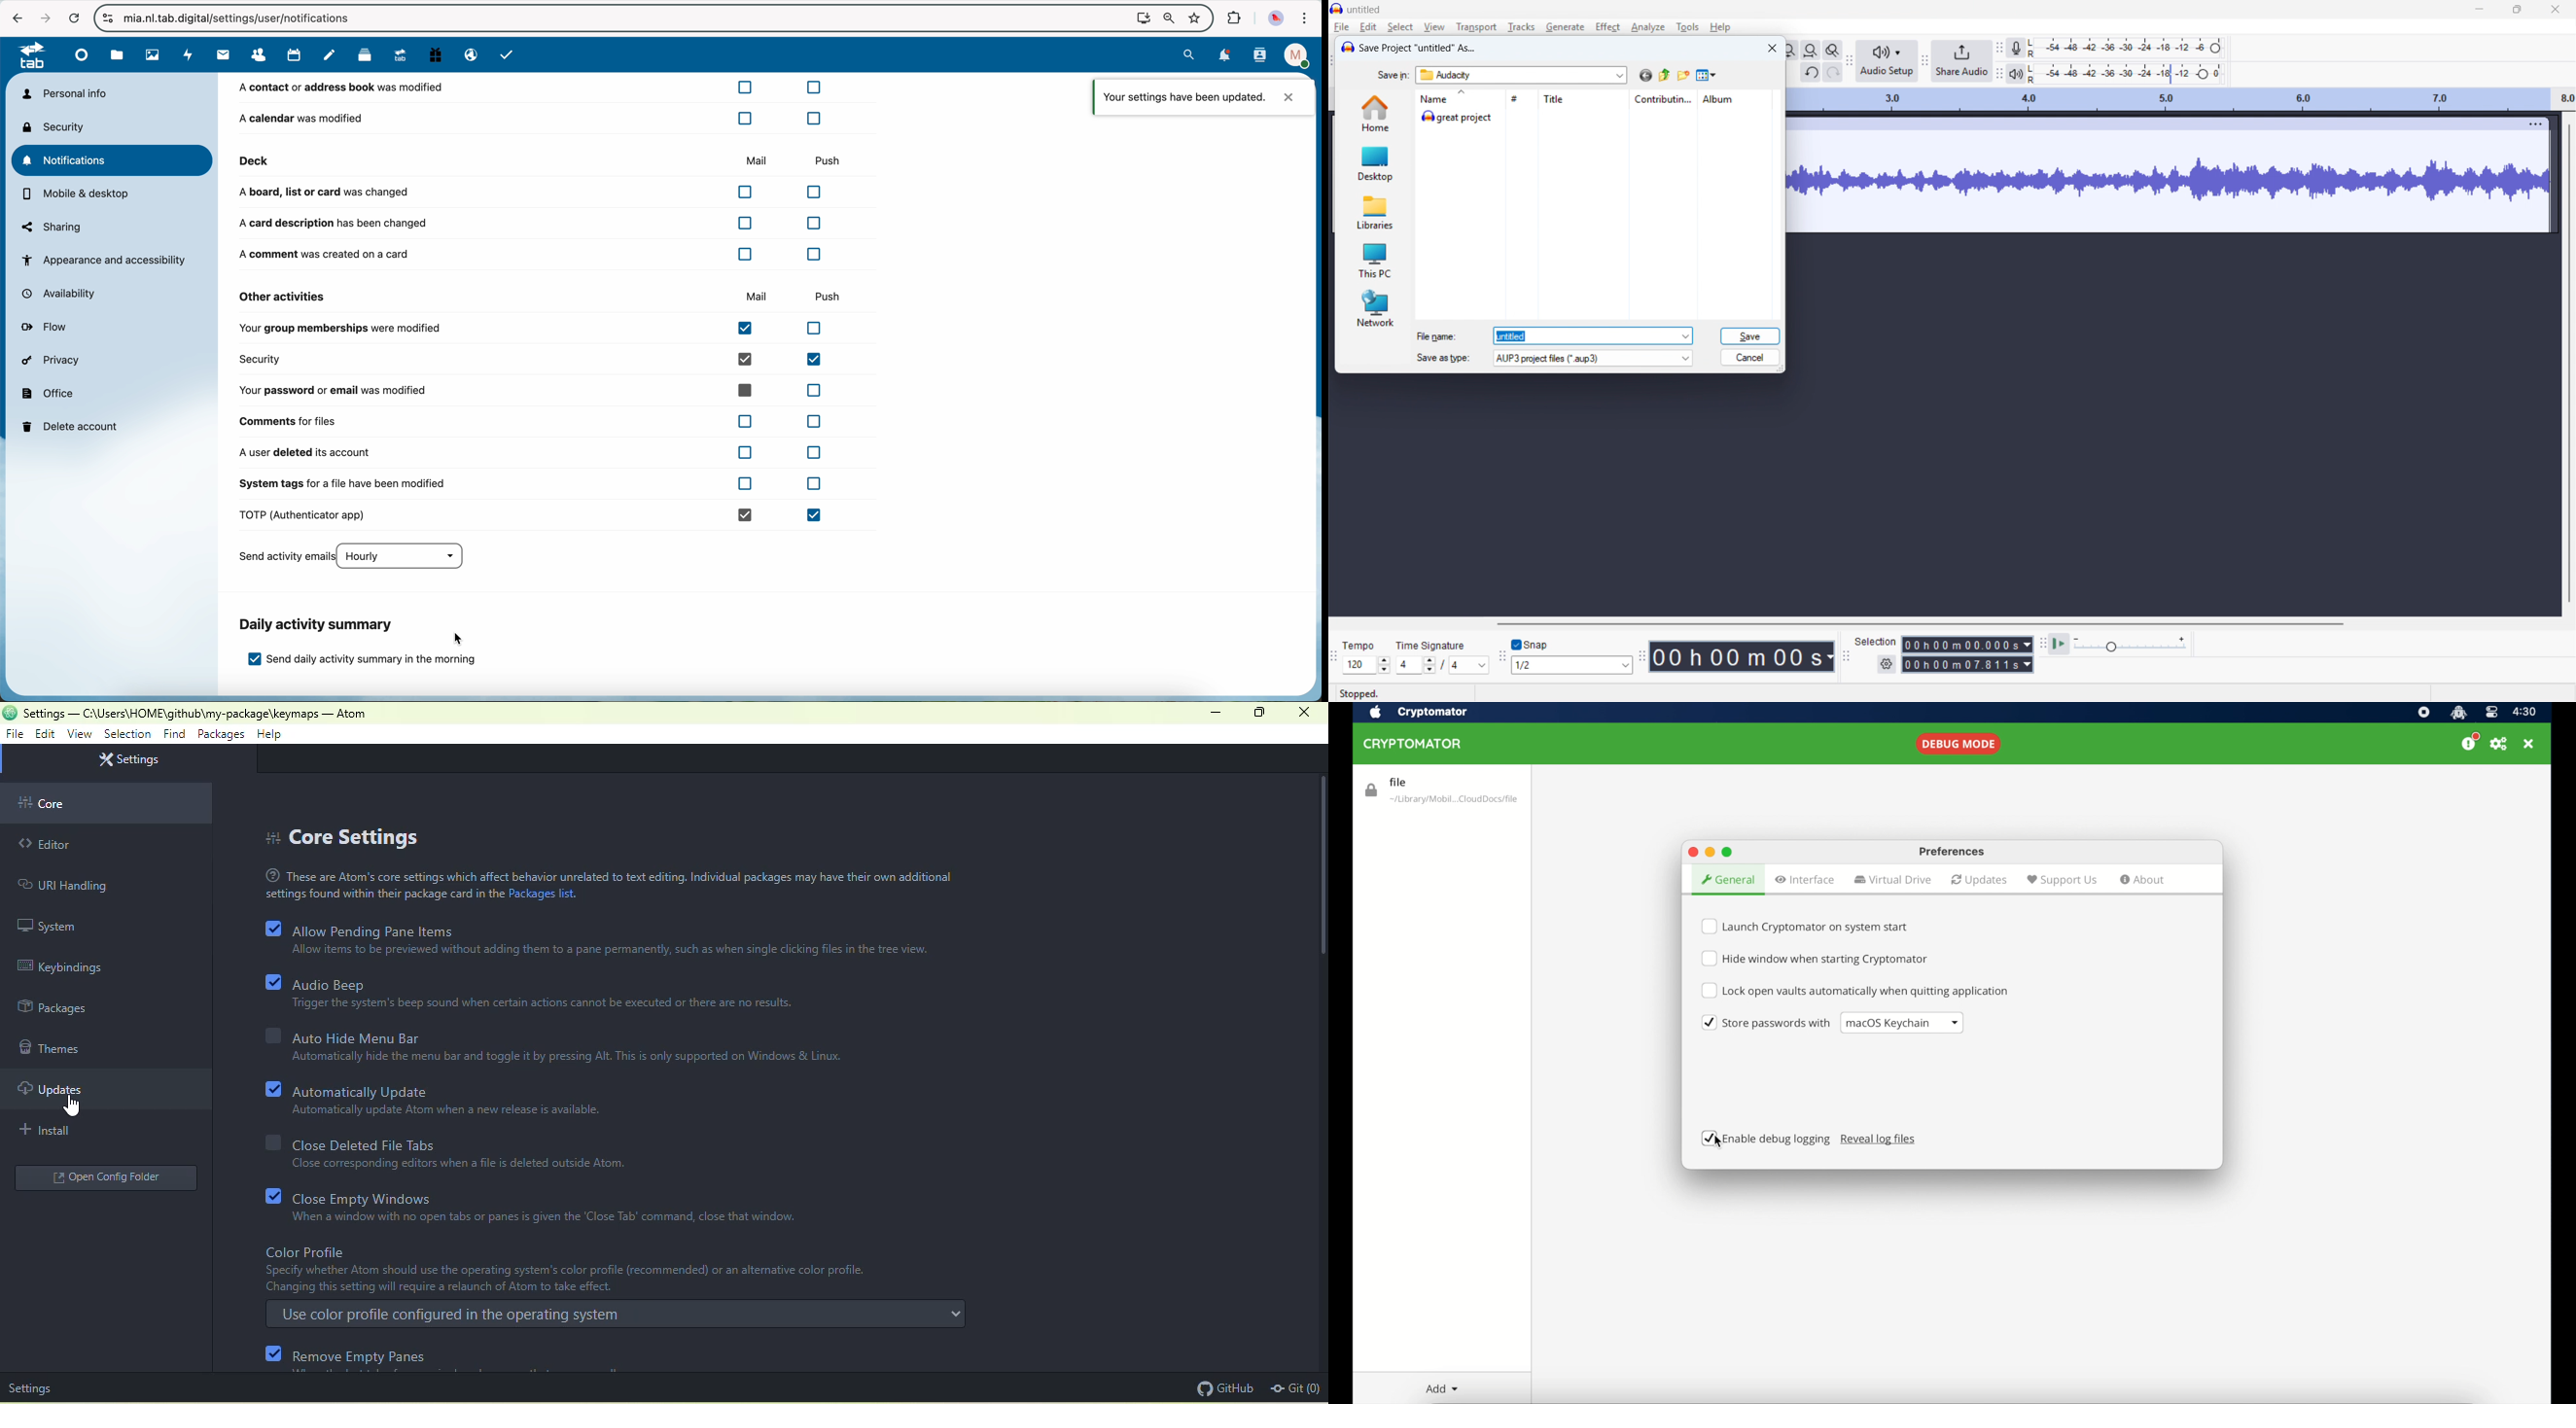 Image resolution: width=2576 pixels, height=1428 pixels. What do you see at coordinates (78, 195) in the screenshot?
I see `mobile and desktop` at bounding box center [78, 195].